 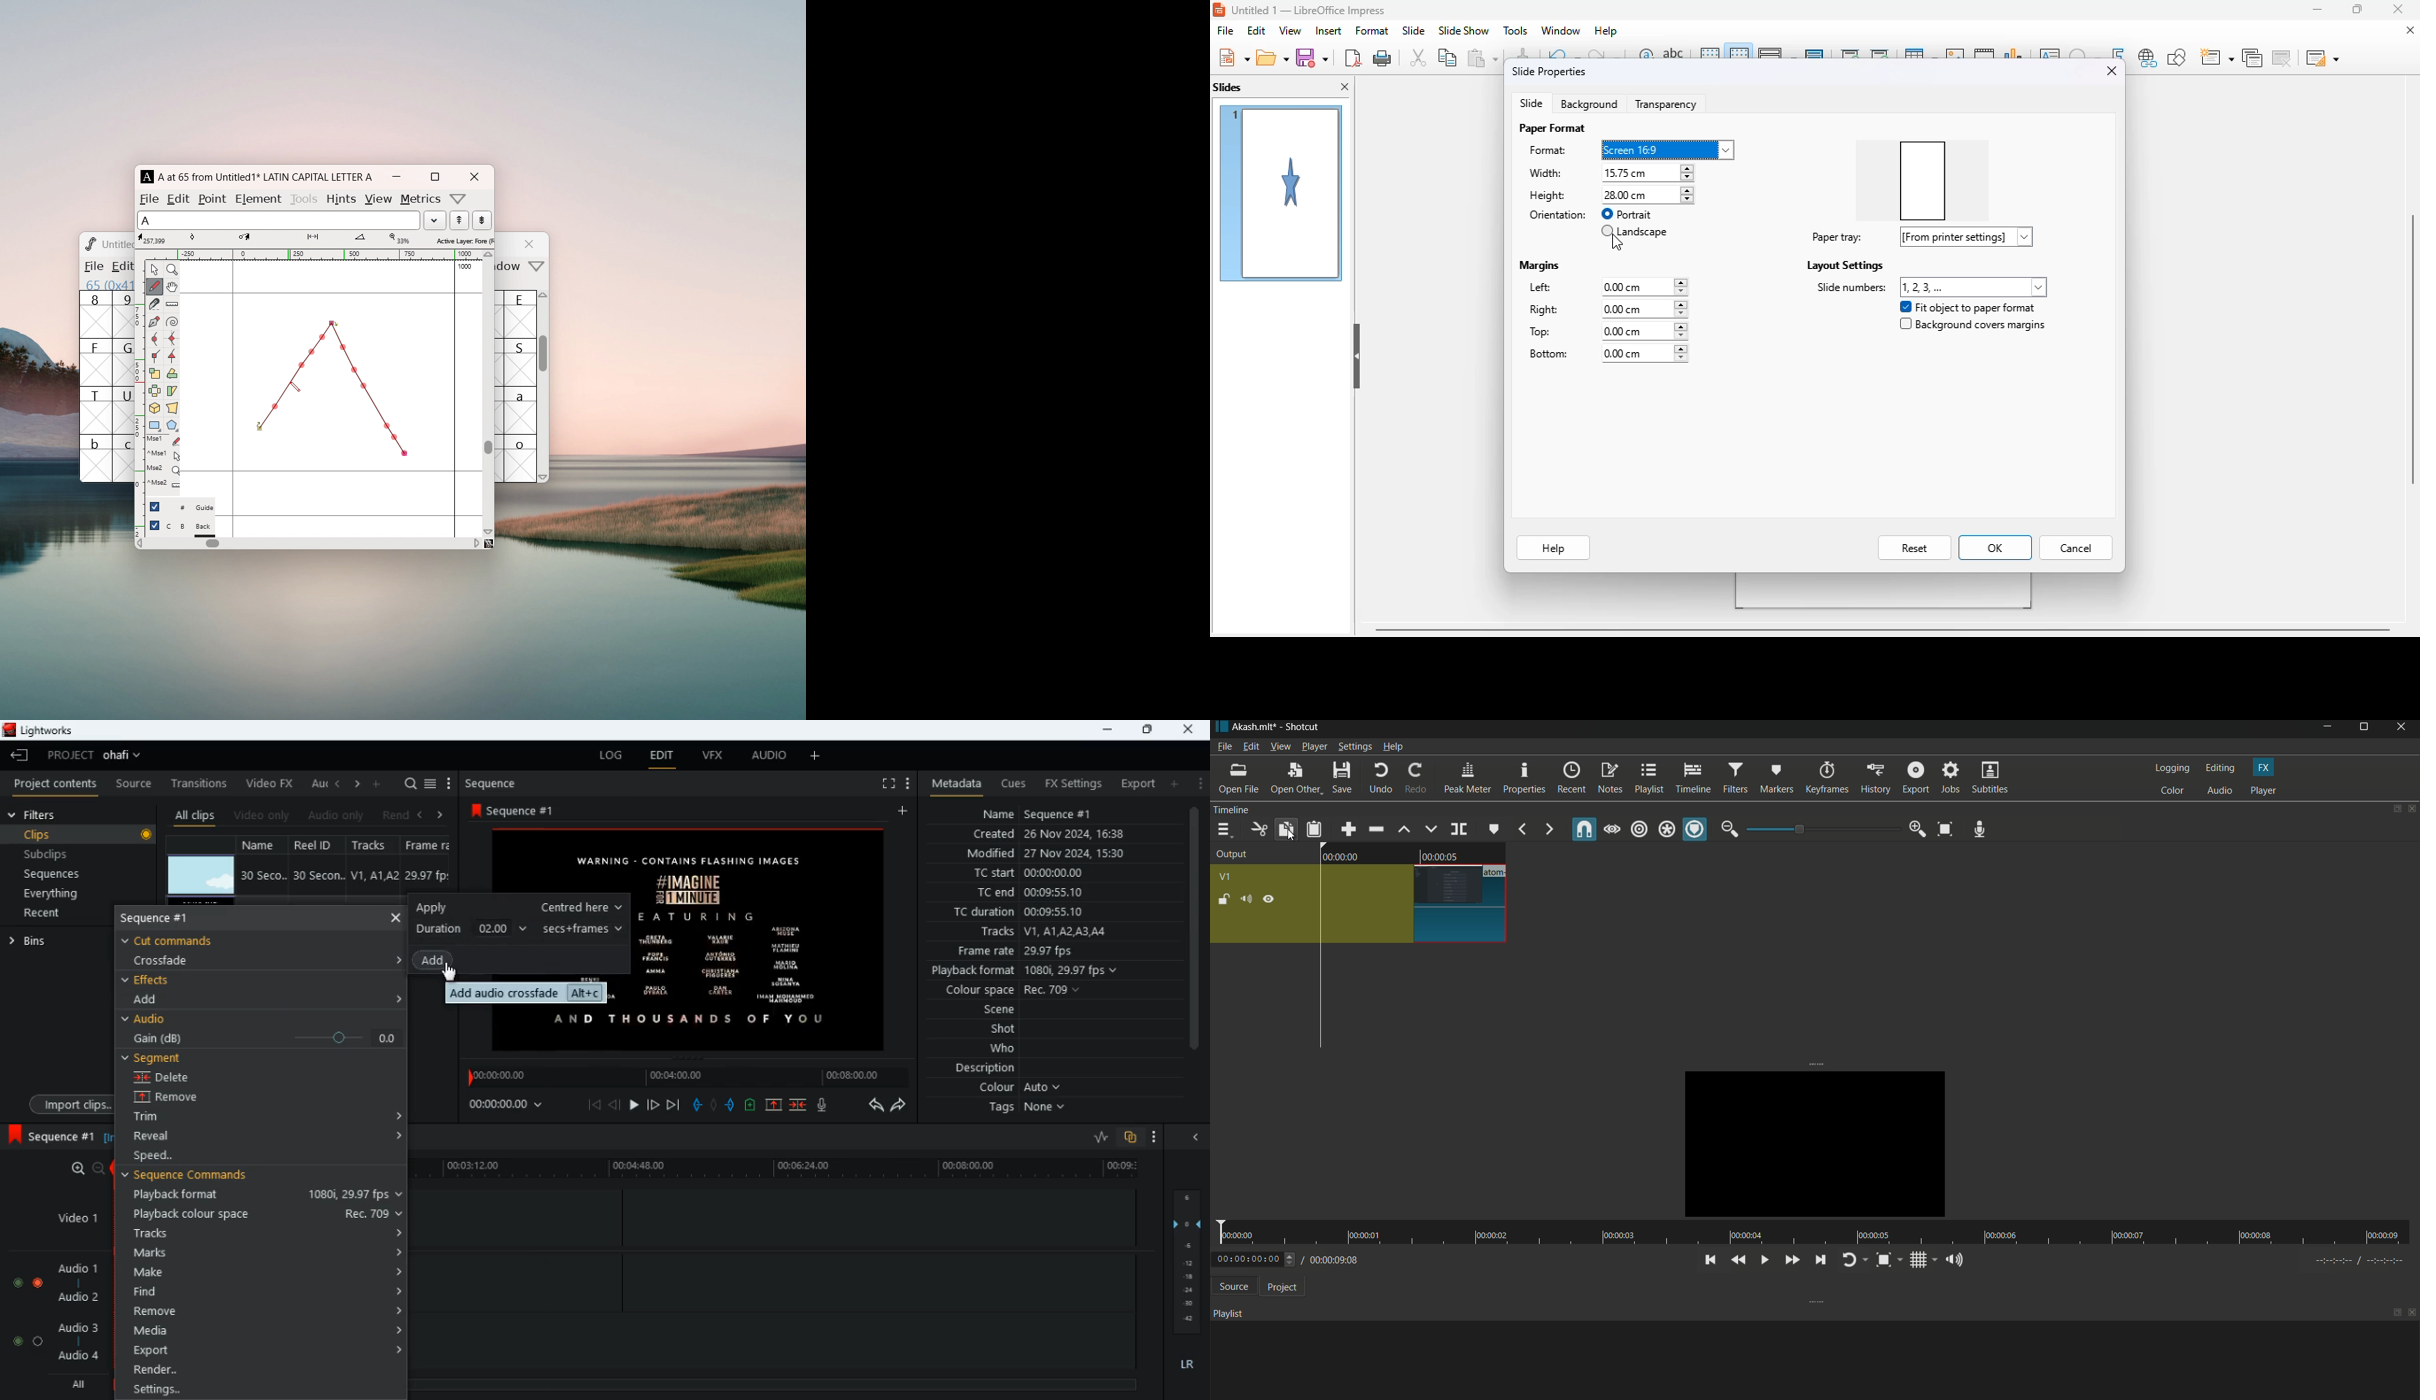 I want to click on timeline, so click(x=684, y=1076).